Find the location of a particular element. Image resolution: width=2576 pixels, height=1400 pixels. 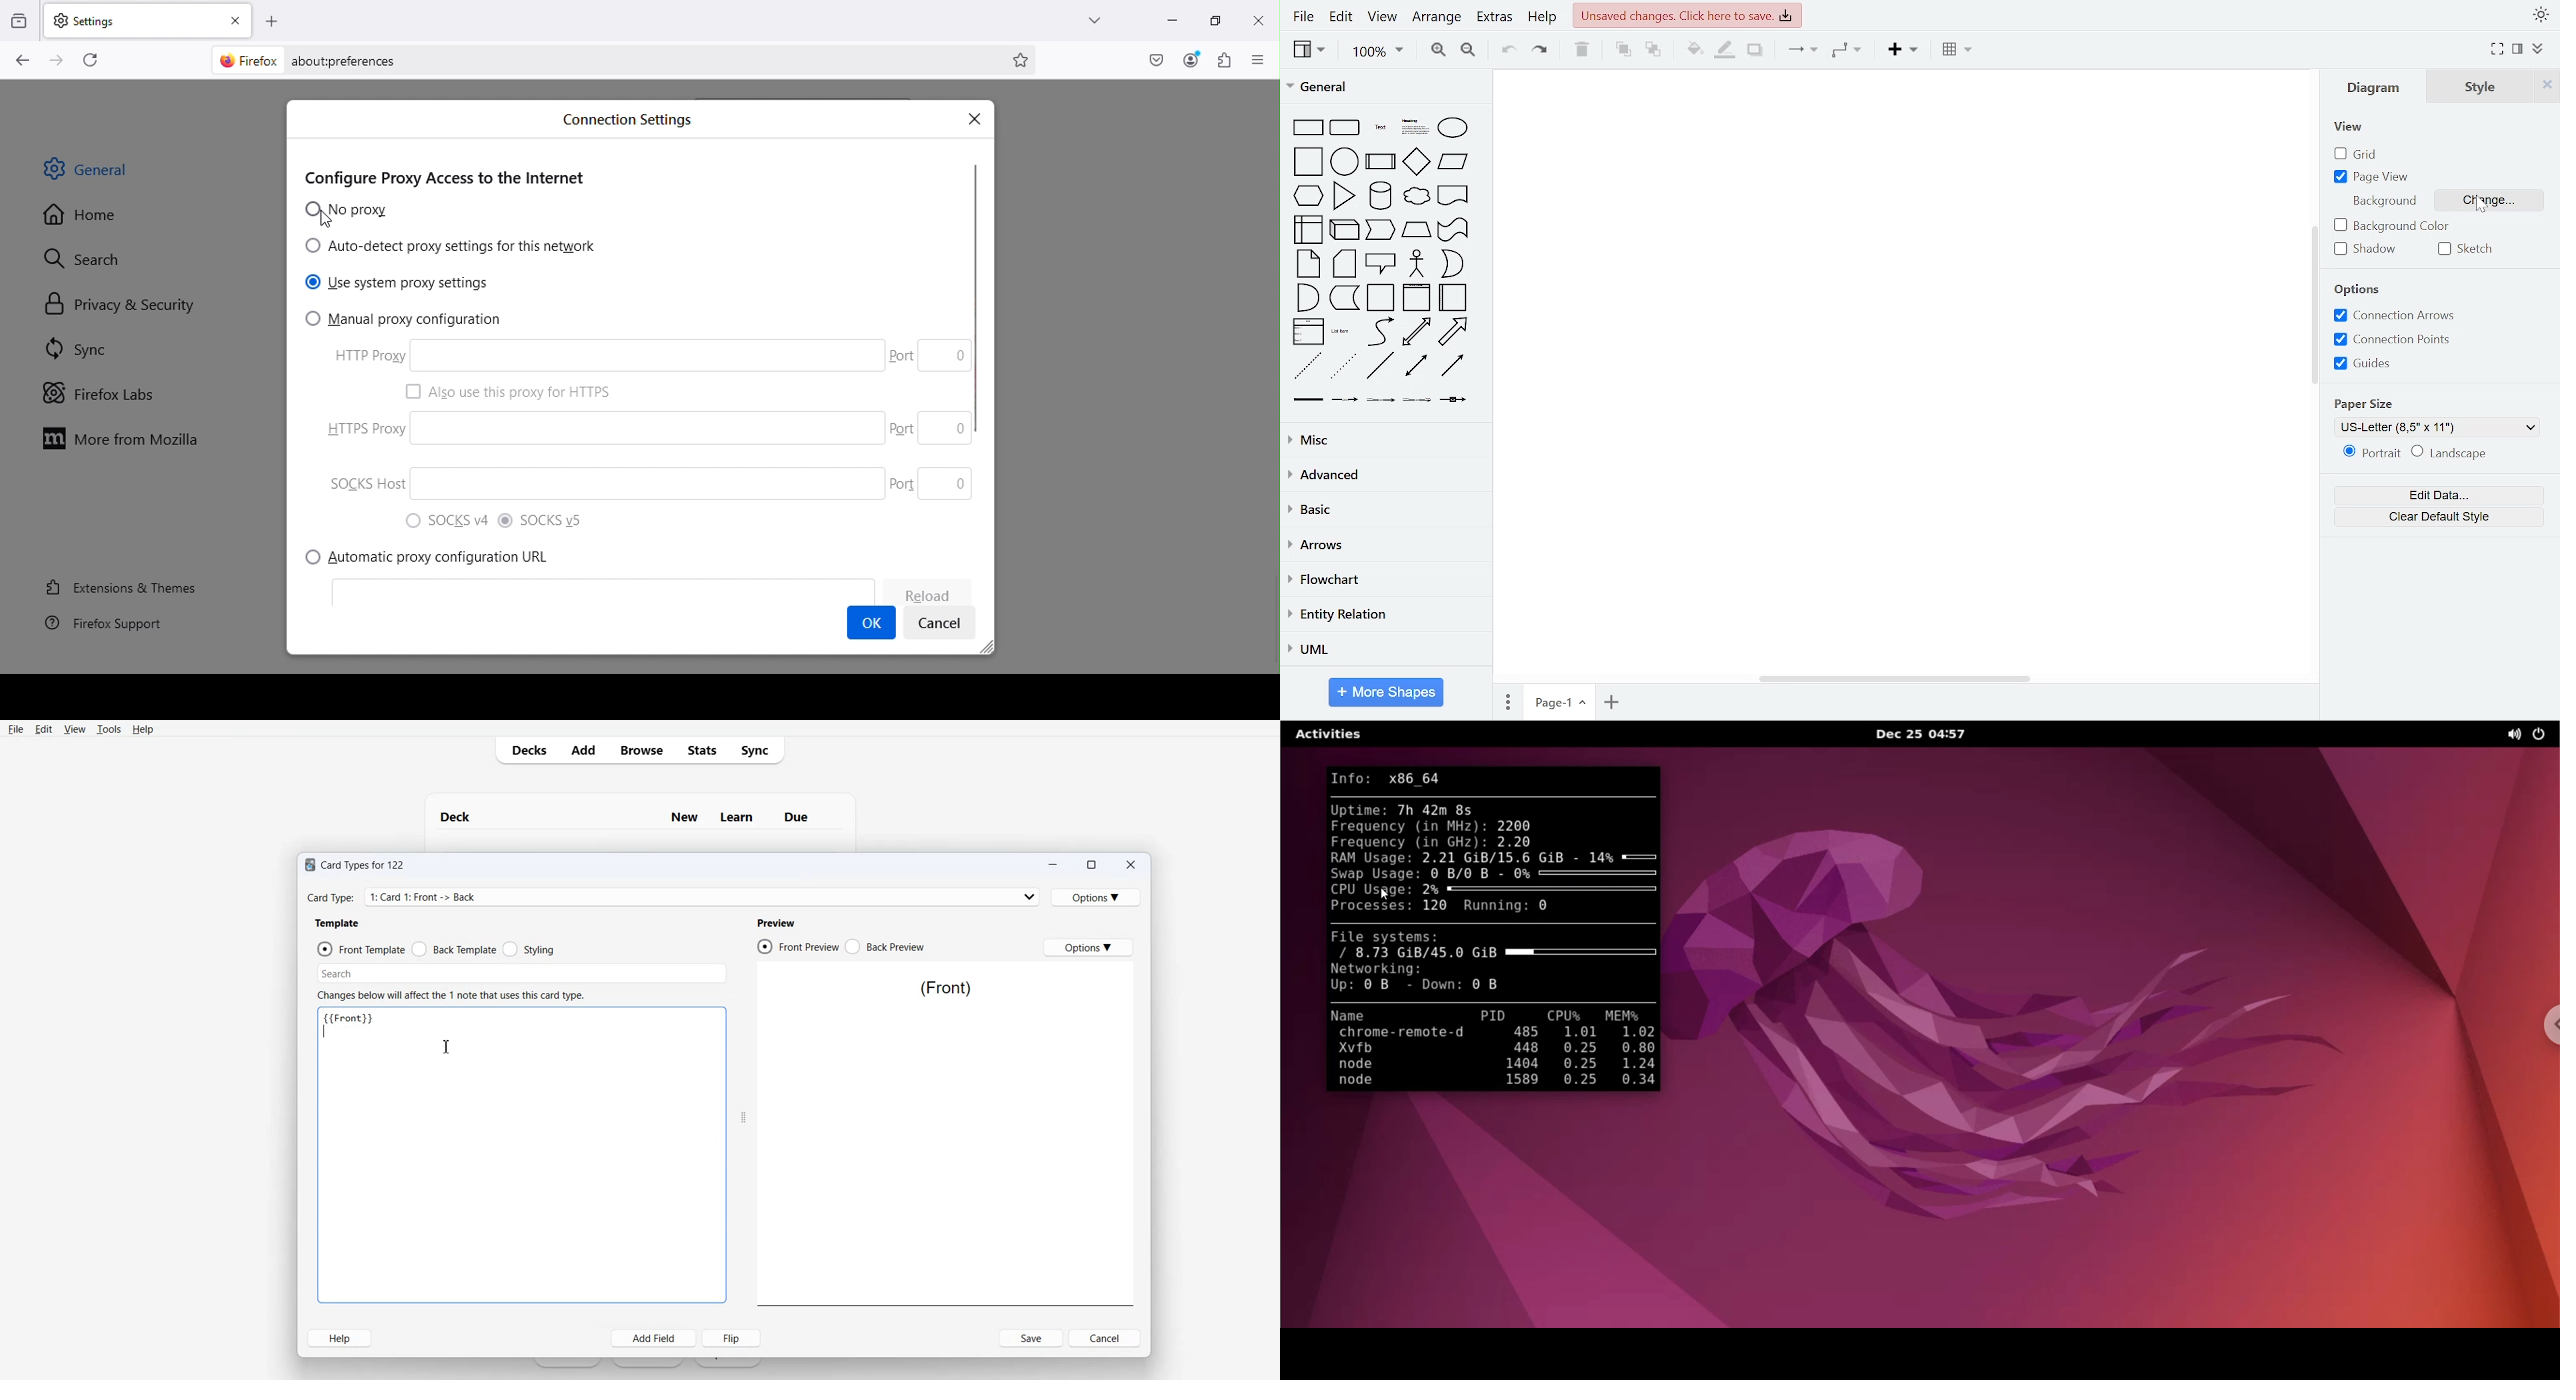

style is located at coordinates (2486, 86).